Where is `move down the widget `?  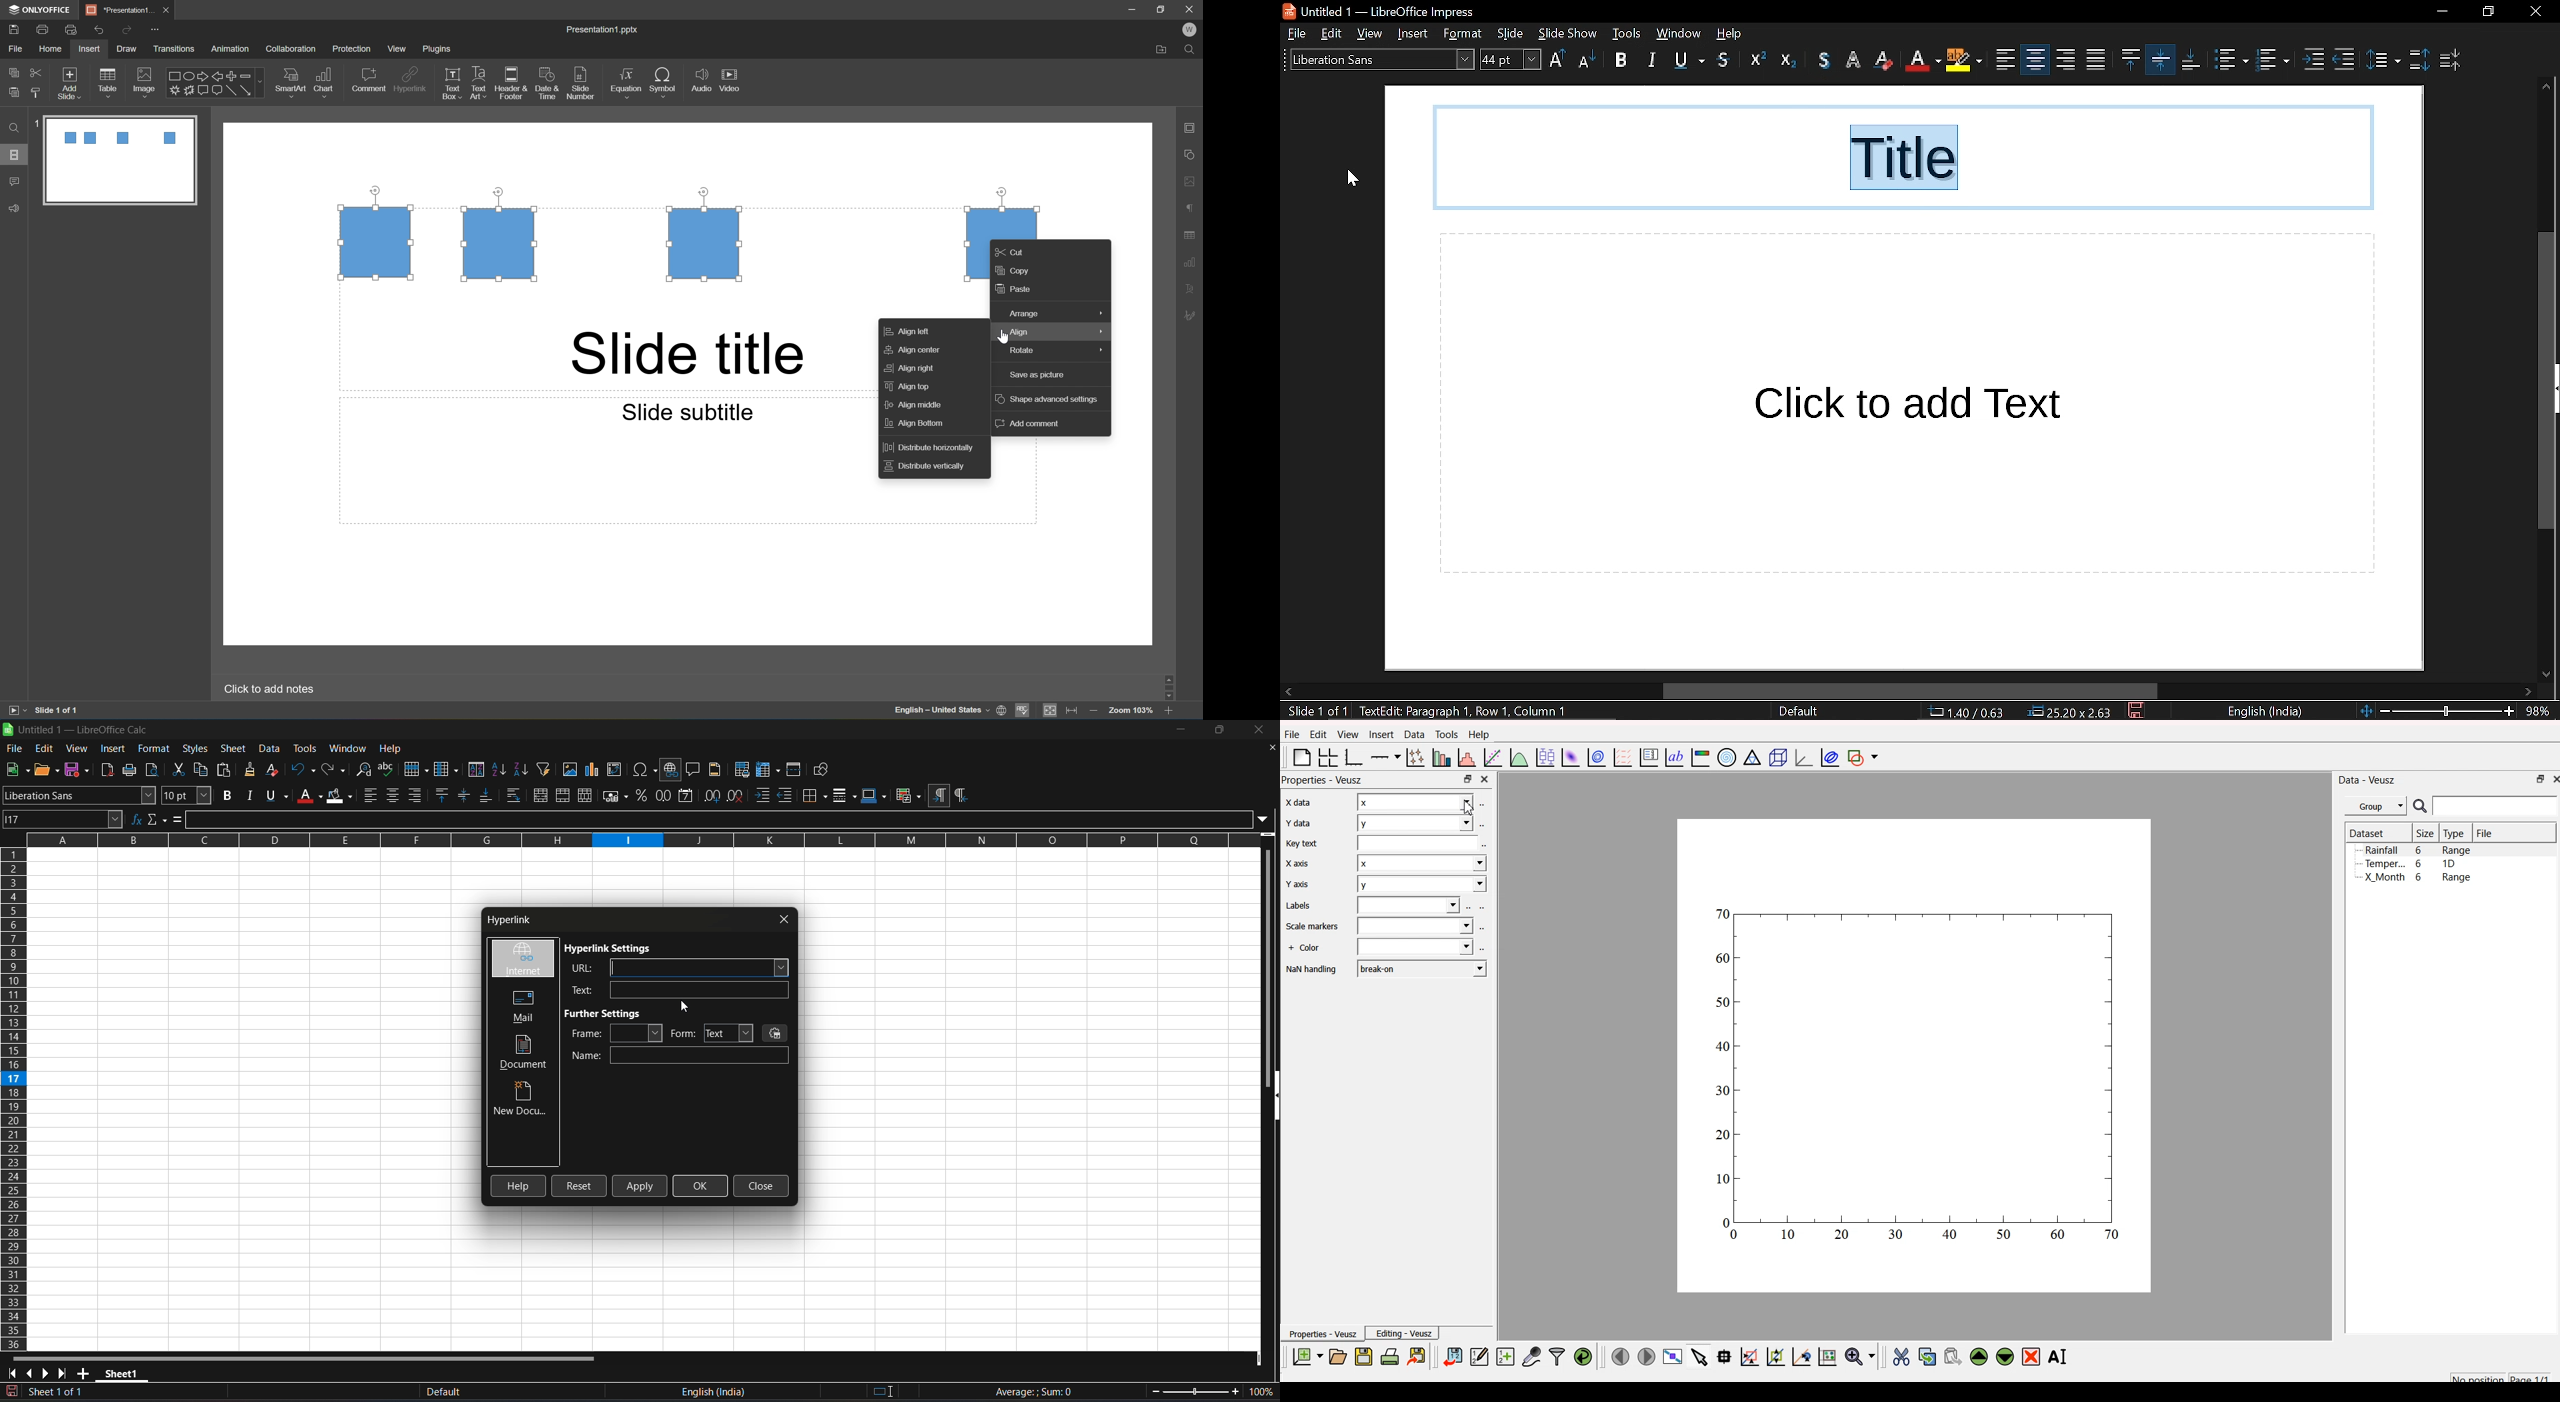
move down the widget  is located at coordinates (2003, 1357).